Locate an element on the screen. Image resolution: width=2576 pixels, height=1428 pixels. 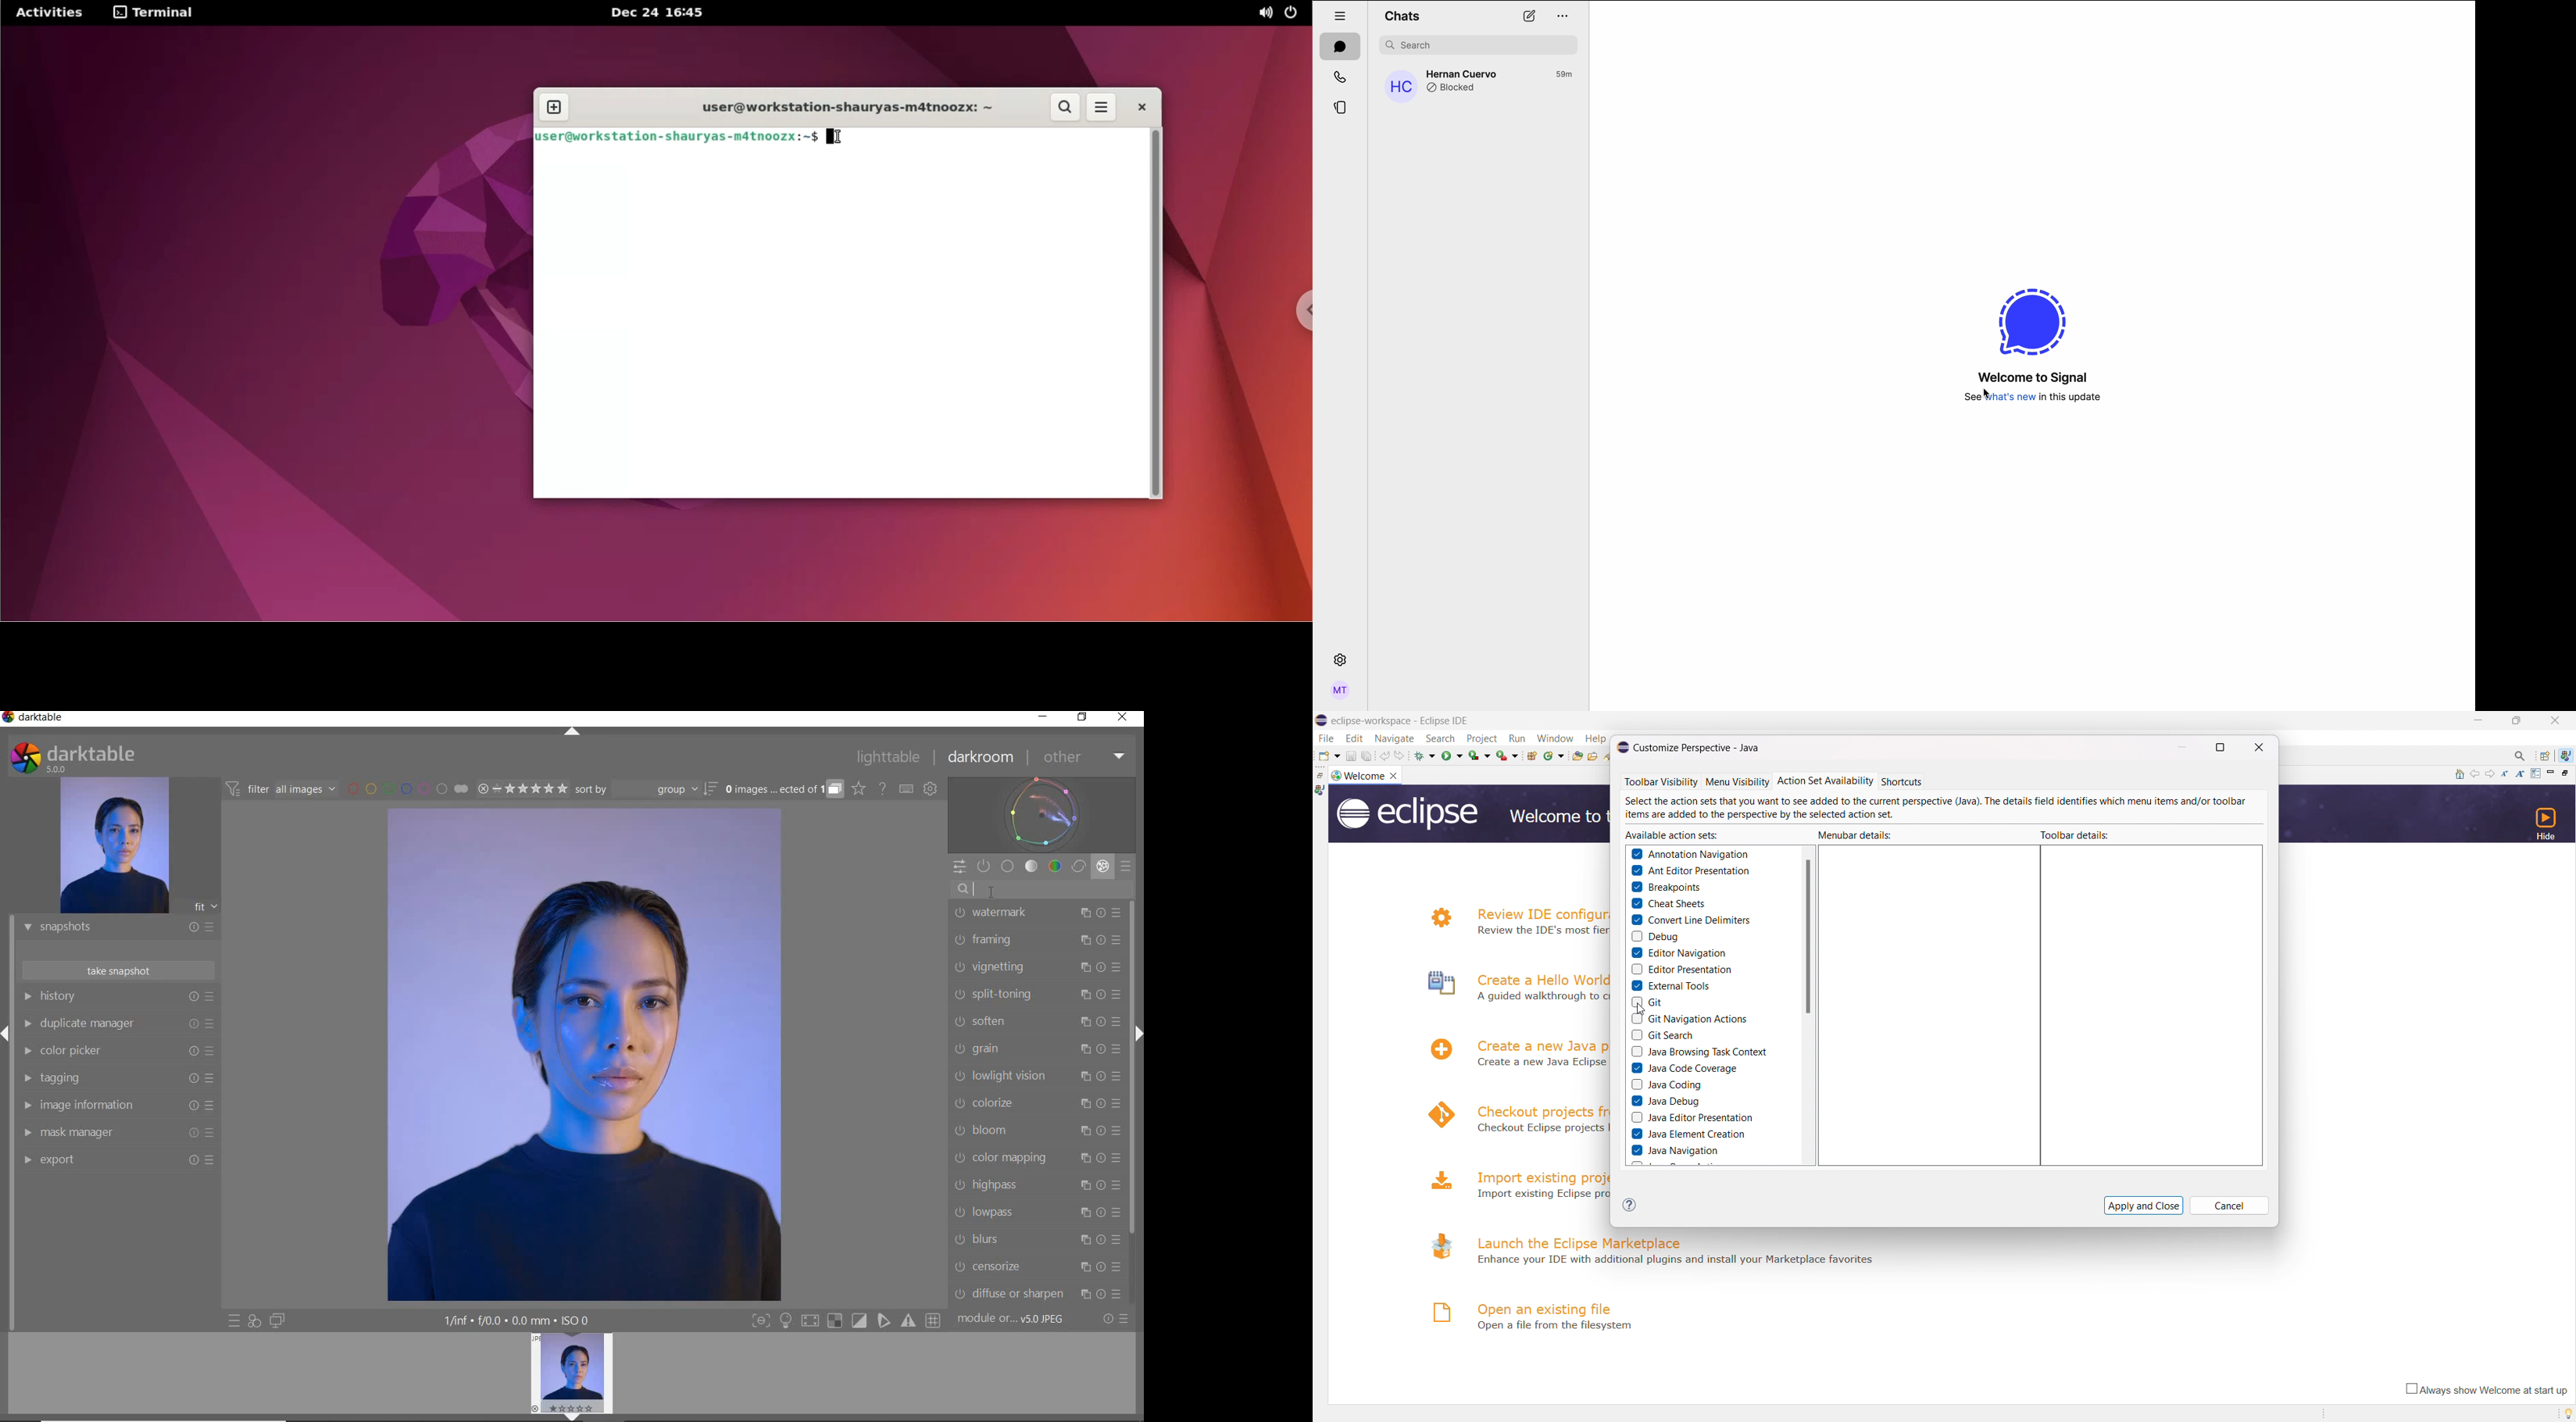
chats is located at coordinates (1340, 46).